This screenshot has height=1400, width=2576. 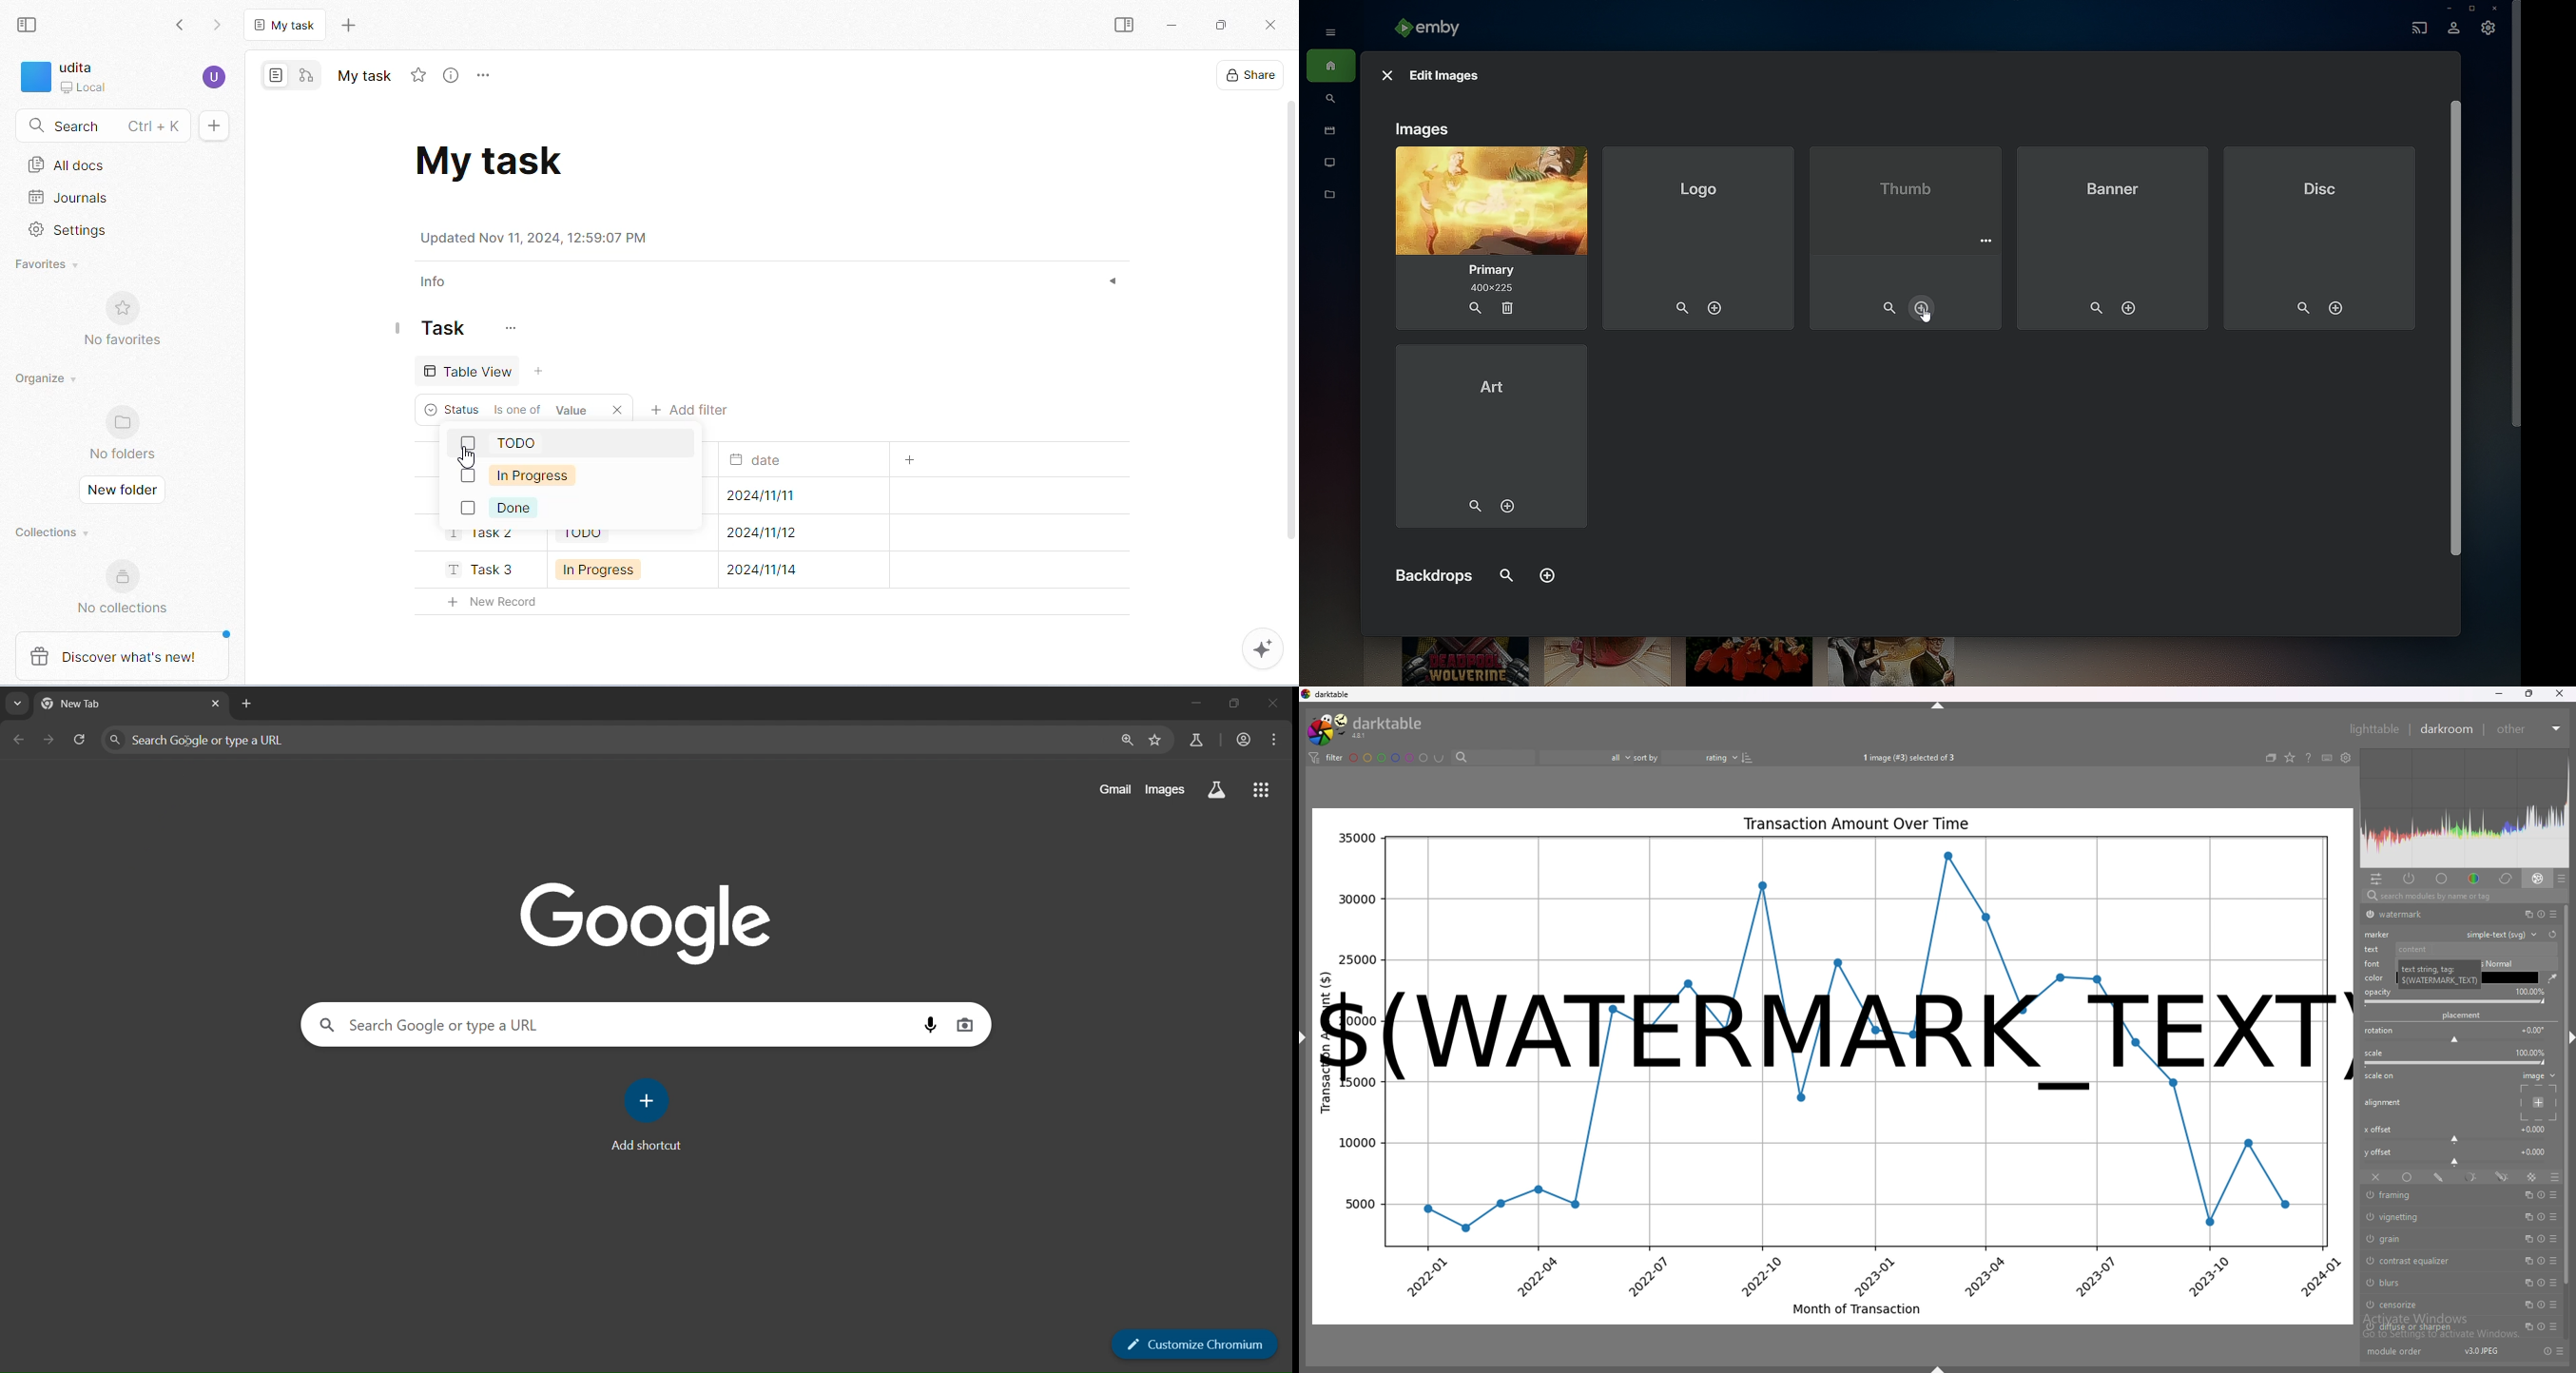 What do you see at coordinates (2369, 1196) in the screenshot?
I see `switch off` at bounding box center [2369, 1196].